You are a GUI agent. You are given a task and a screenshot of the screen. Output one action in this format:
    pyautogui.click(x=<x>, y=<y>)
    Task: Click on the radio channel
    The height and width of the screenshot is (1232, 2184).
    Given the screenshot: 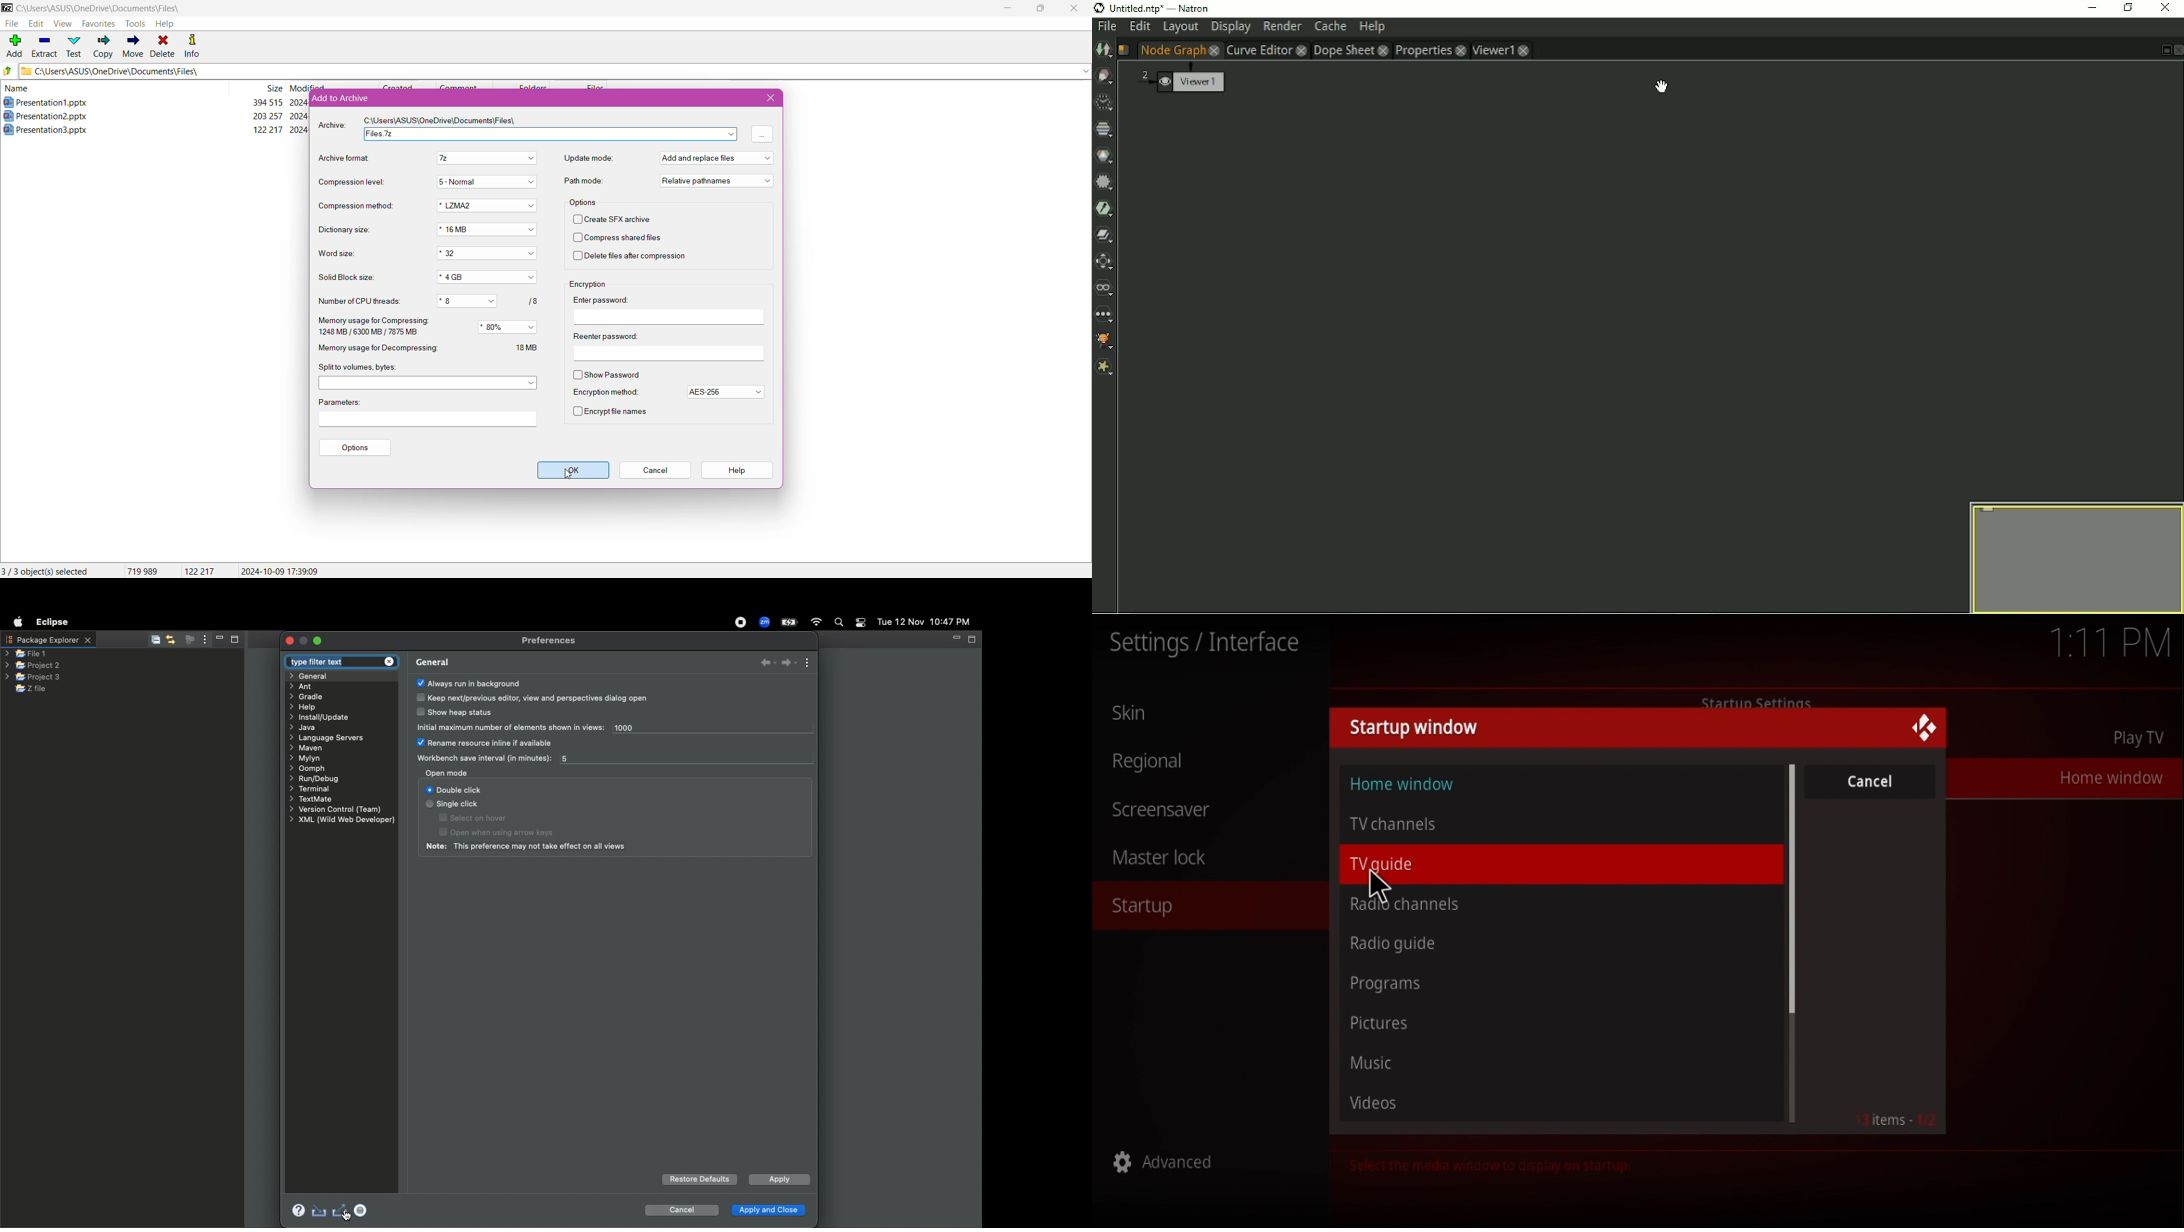 What is the action you would take?
    pyautogui.click(x=1402, y=906)
    